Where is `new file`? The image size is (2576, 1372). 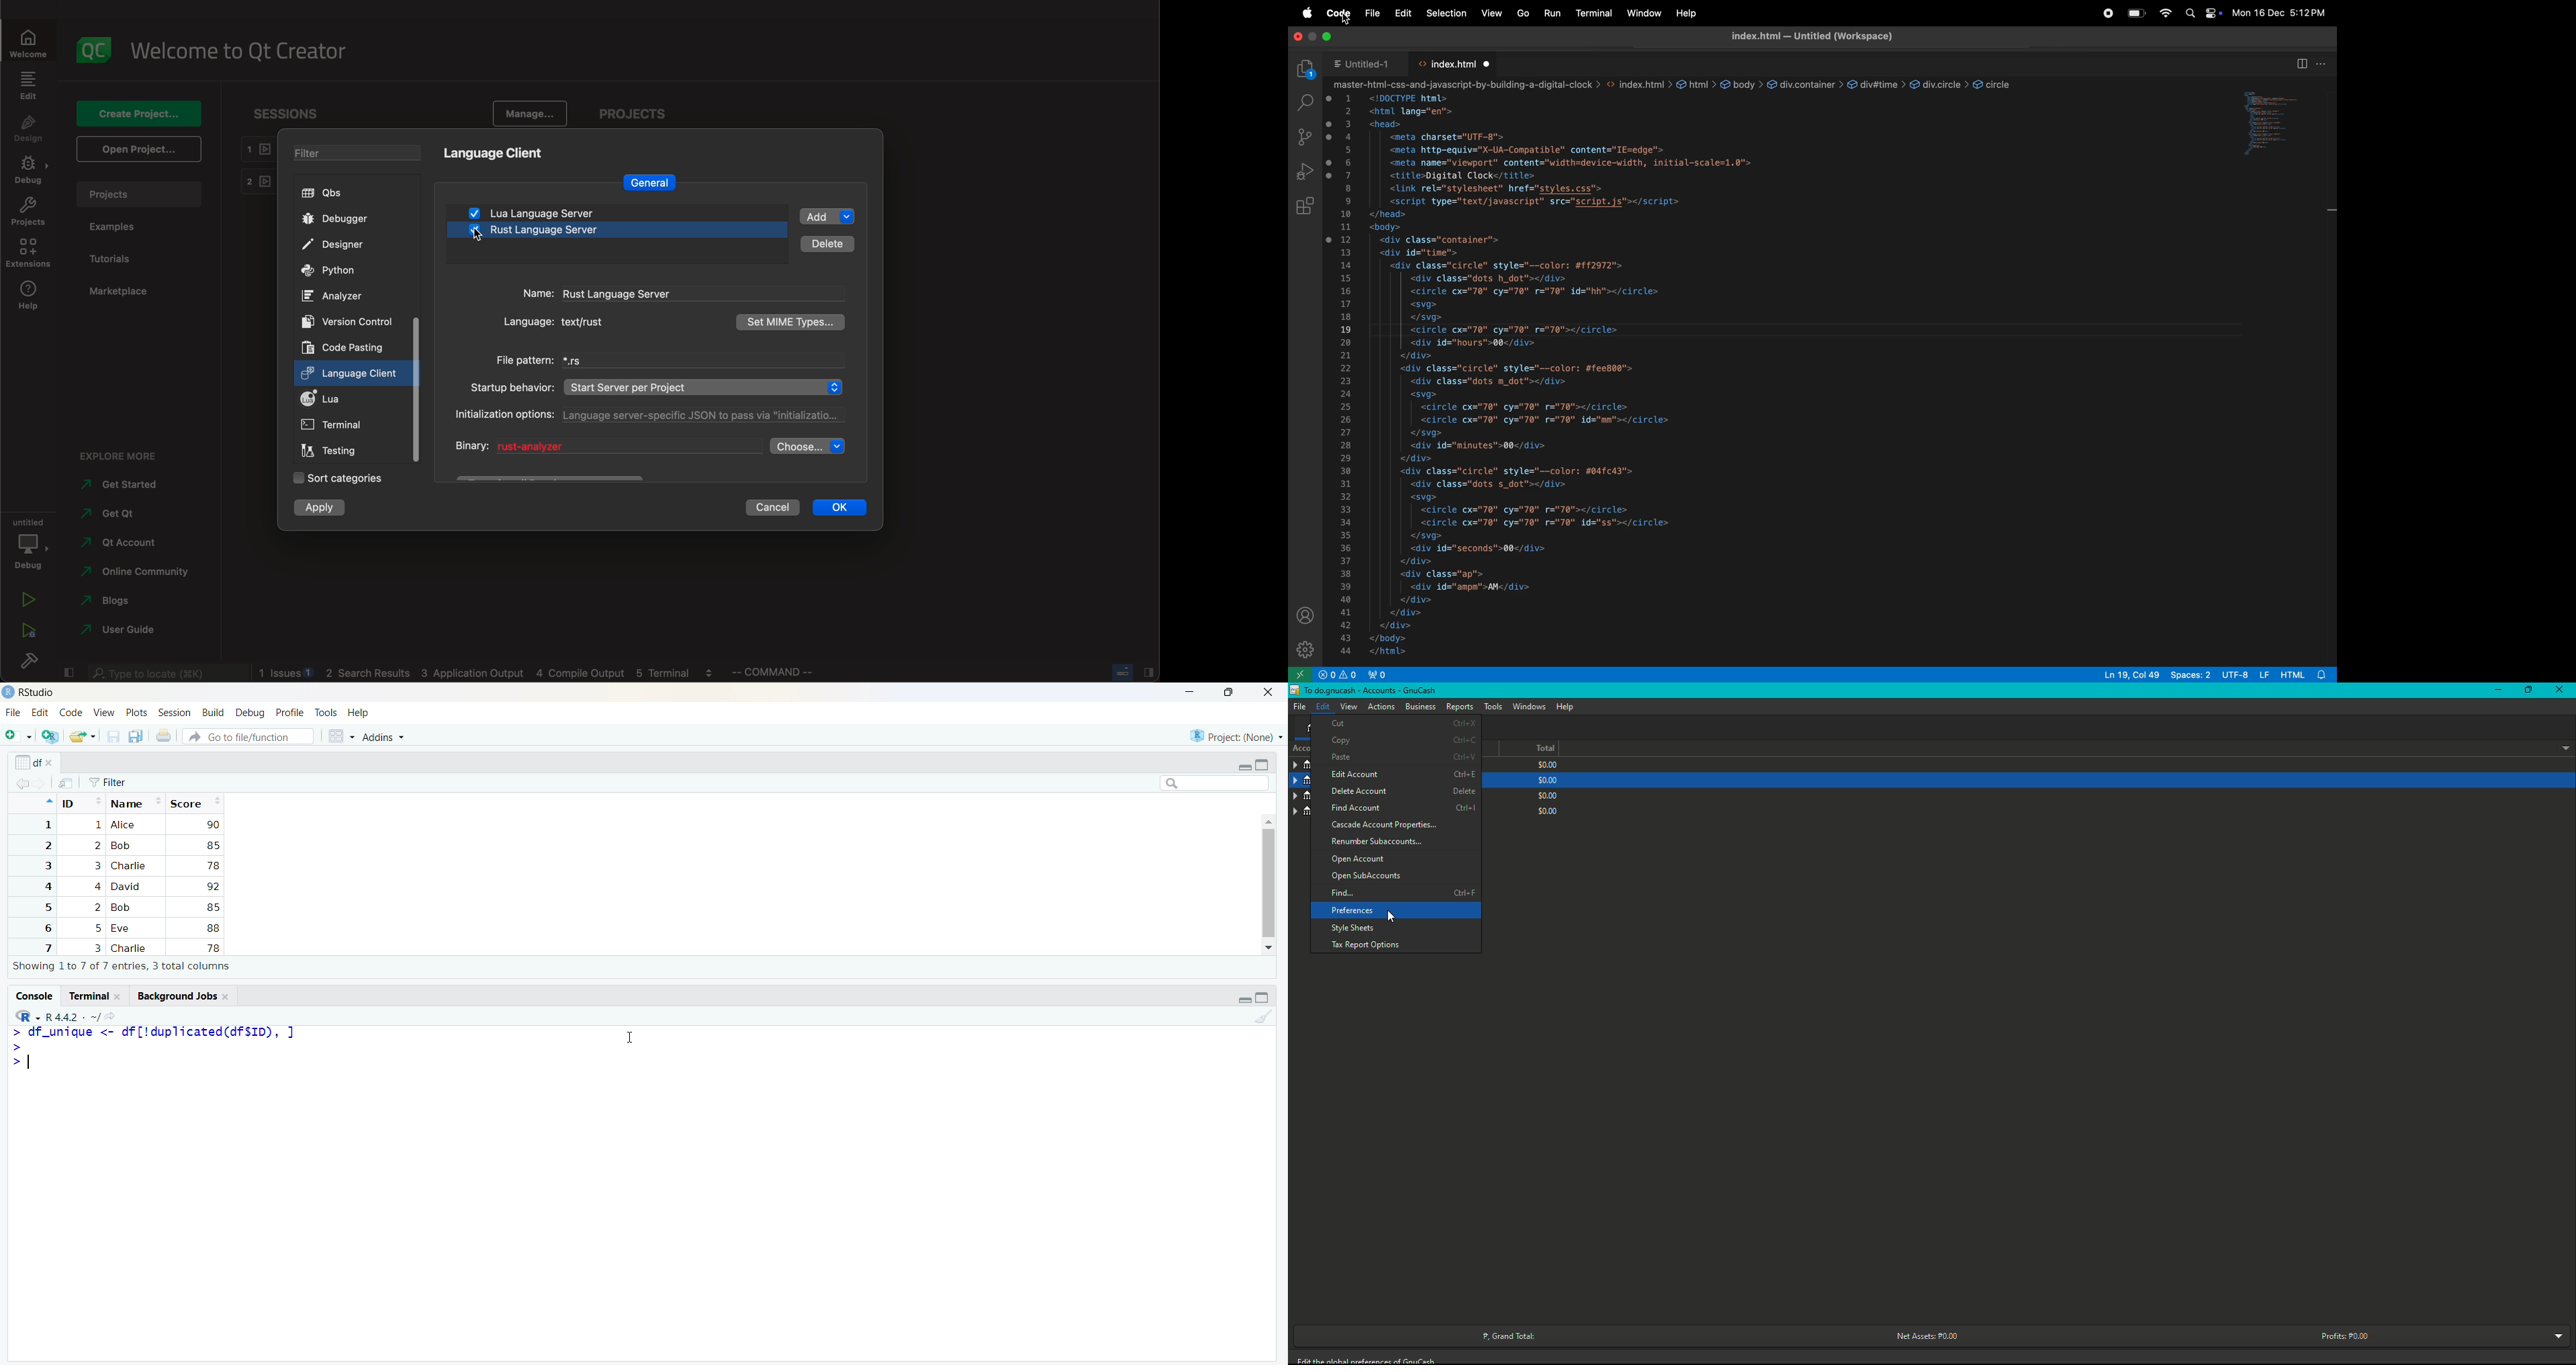
new file is located at coordinates (19, 736).